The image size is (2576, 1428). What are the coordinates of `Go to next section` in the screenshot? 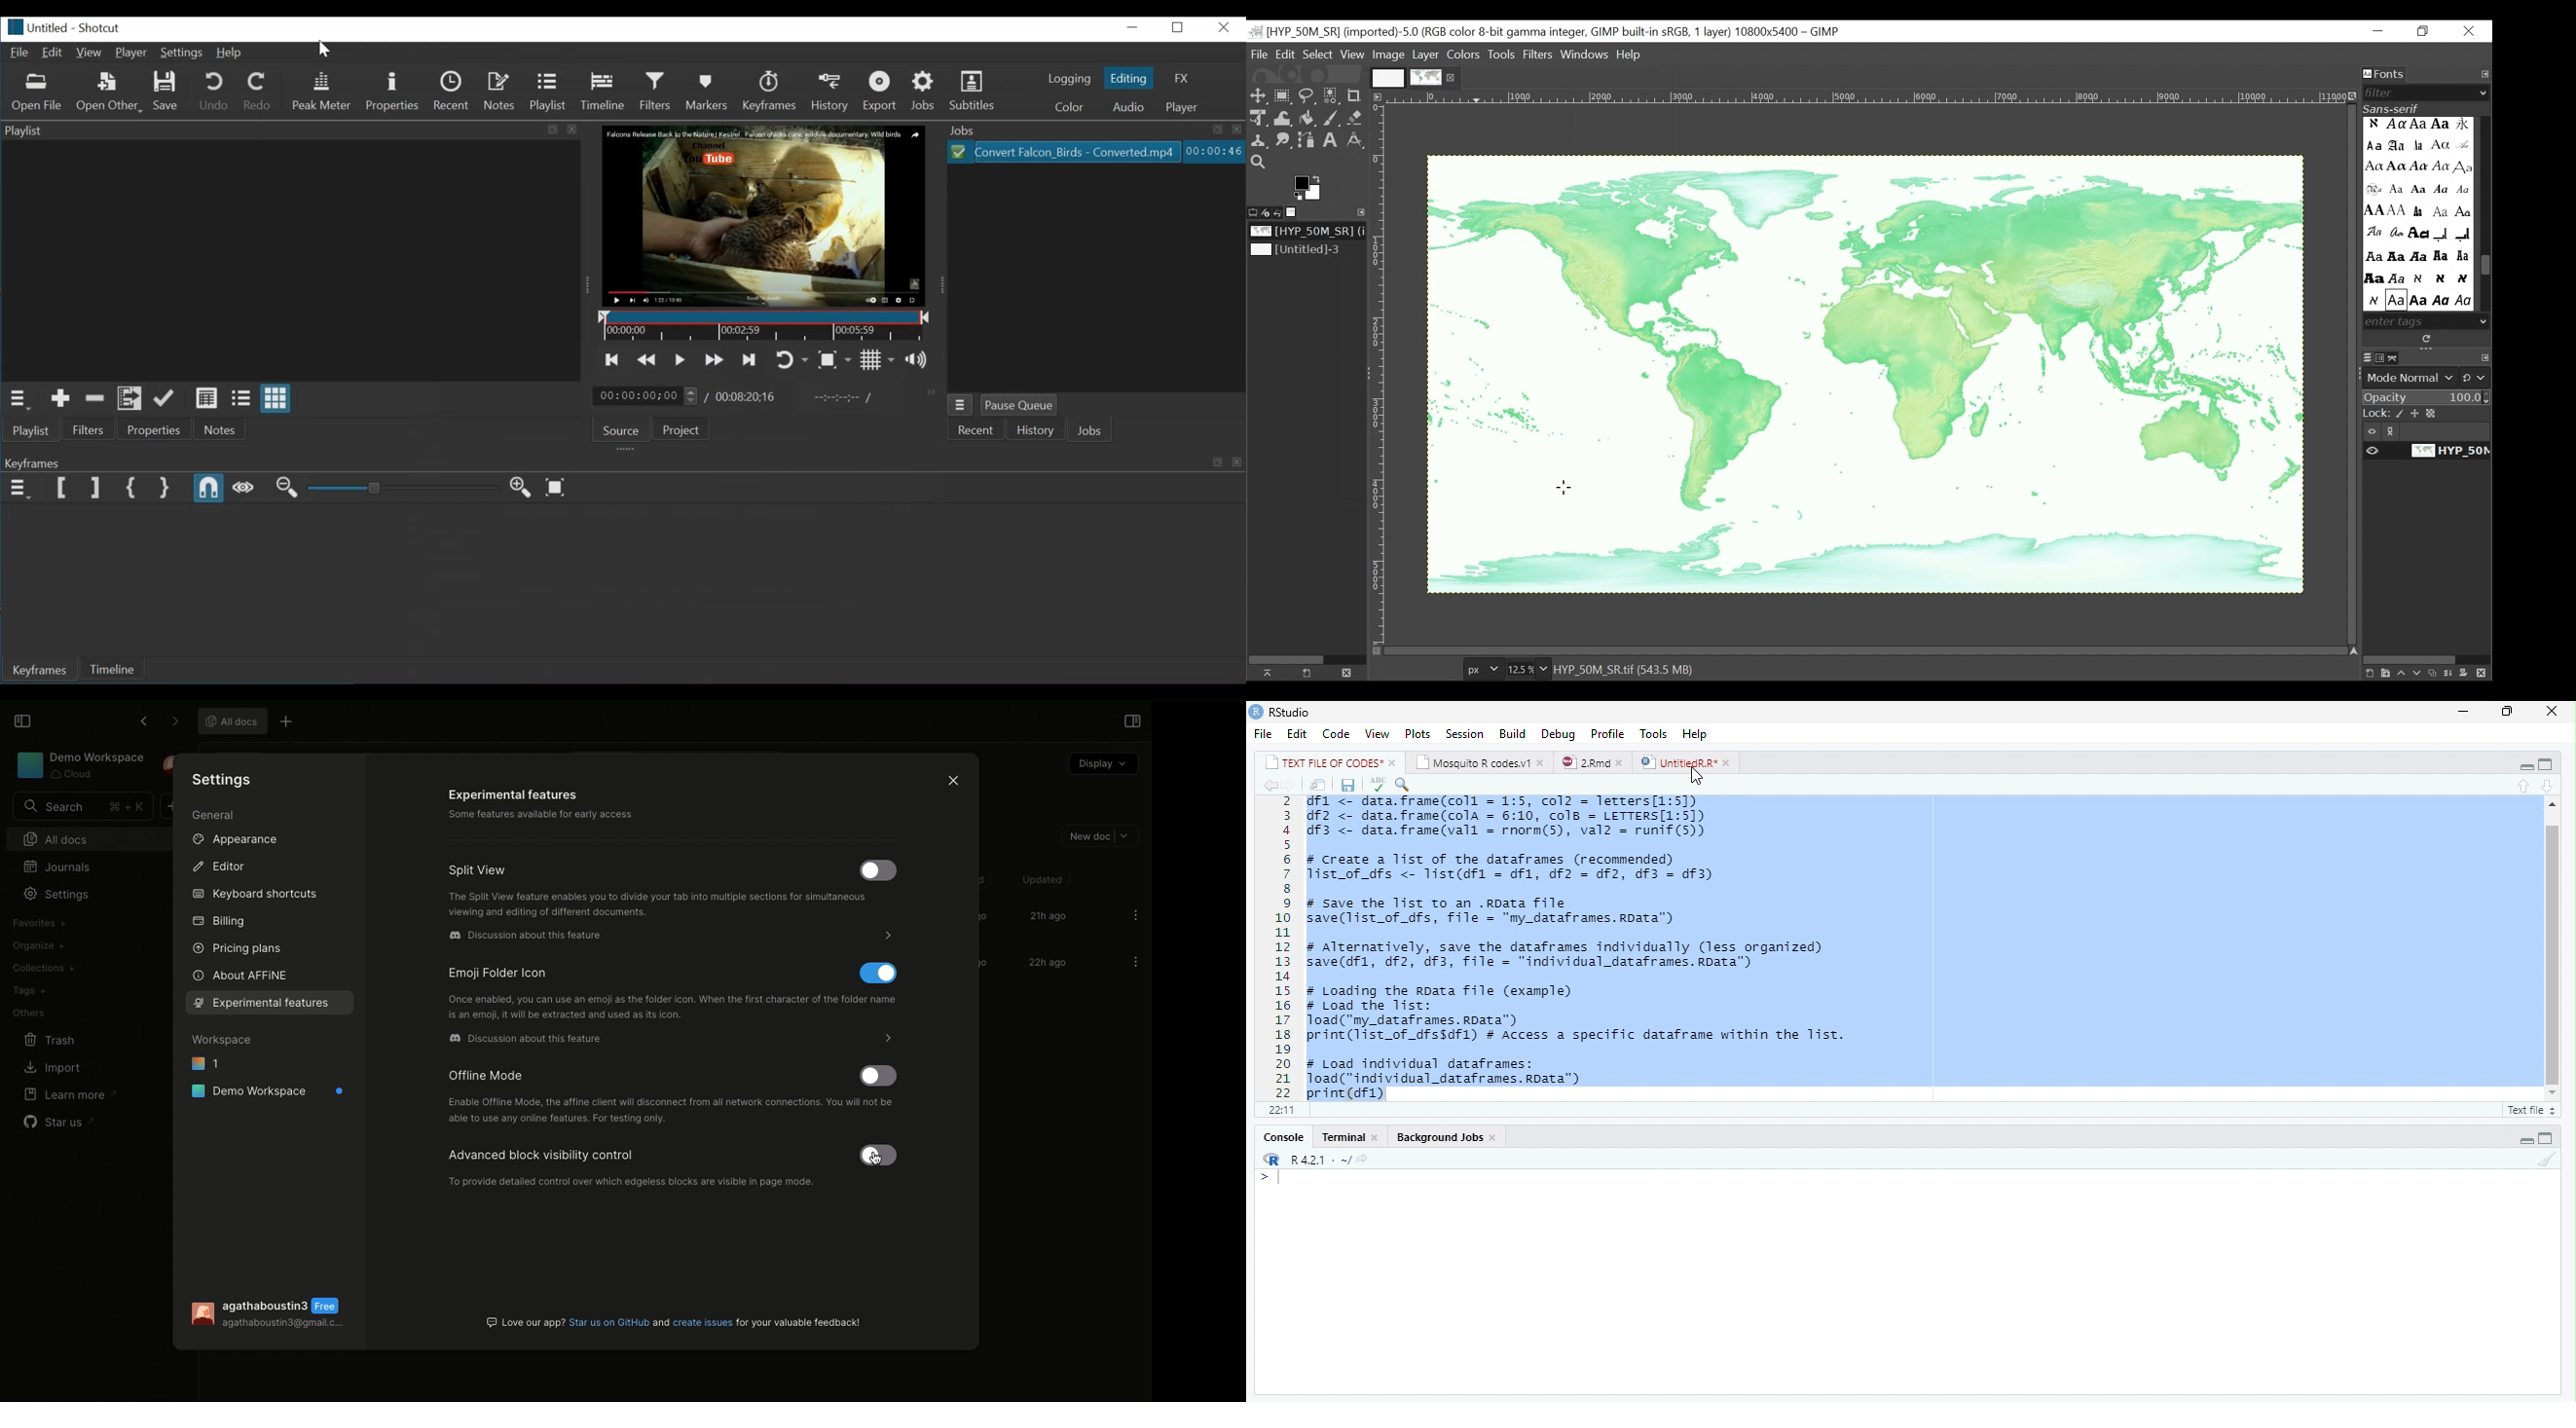 It's located at (2547, 787).